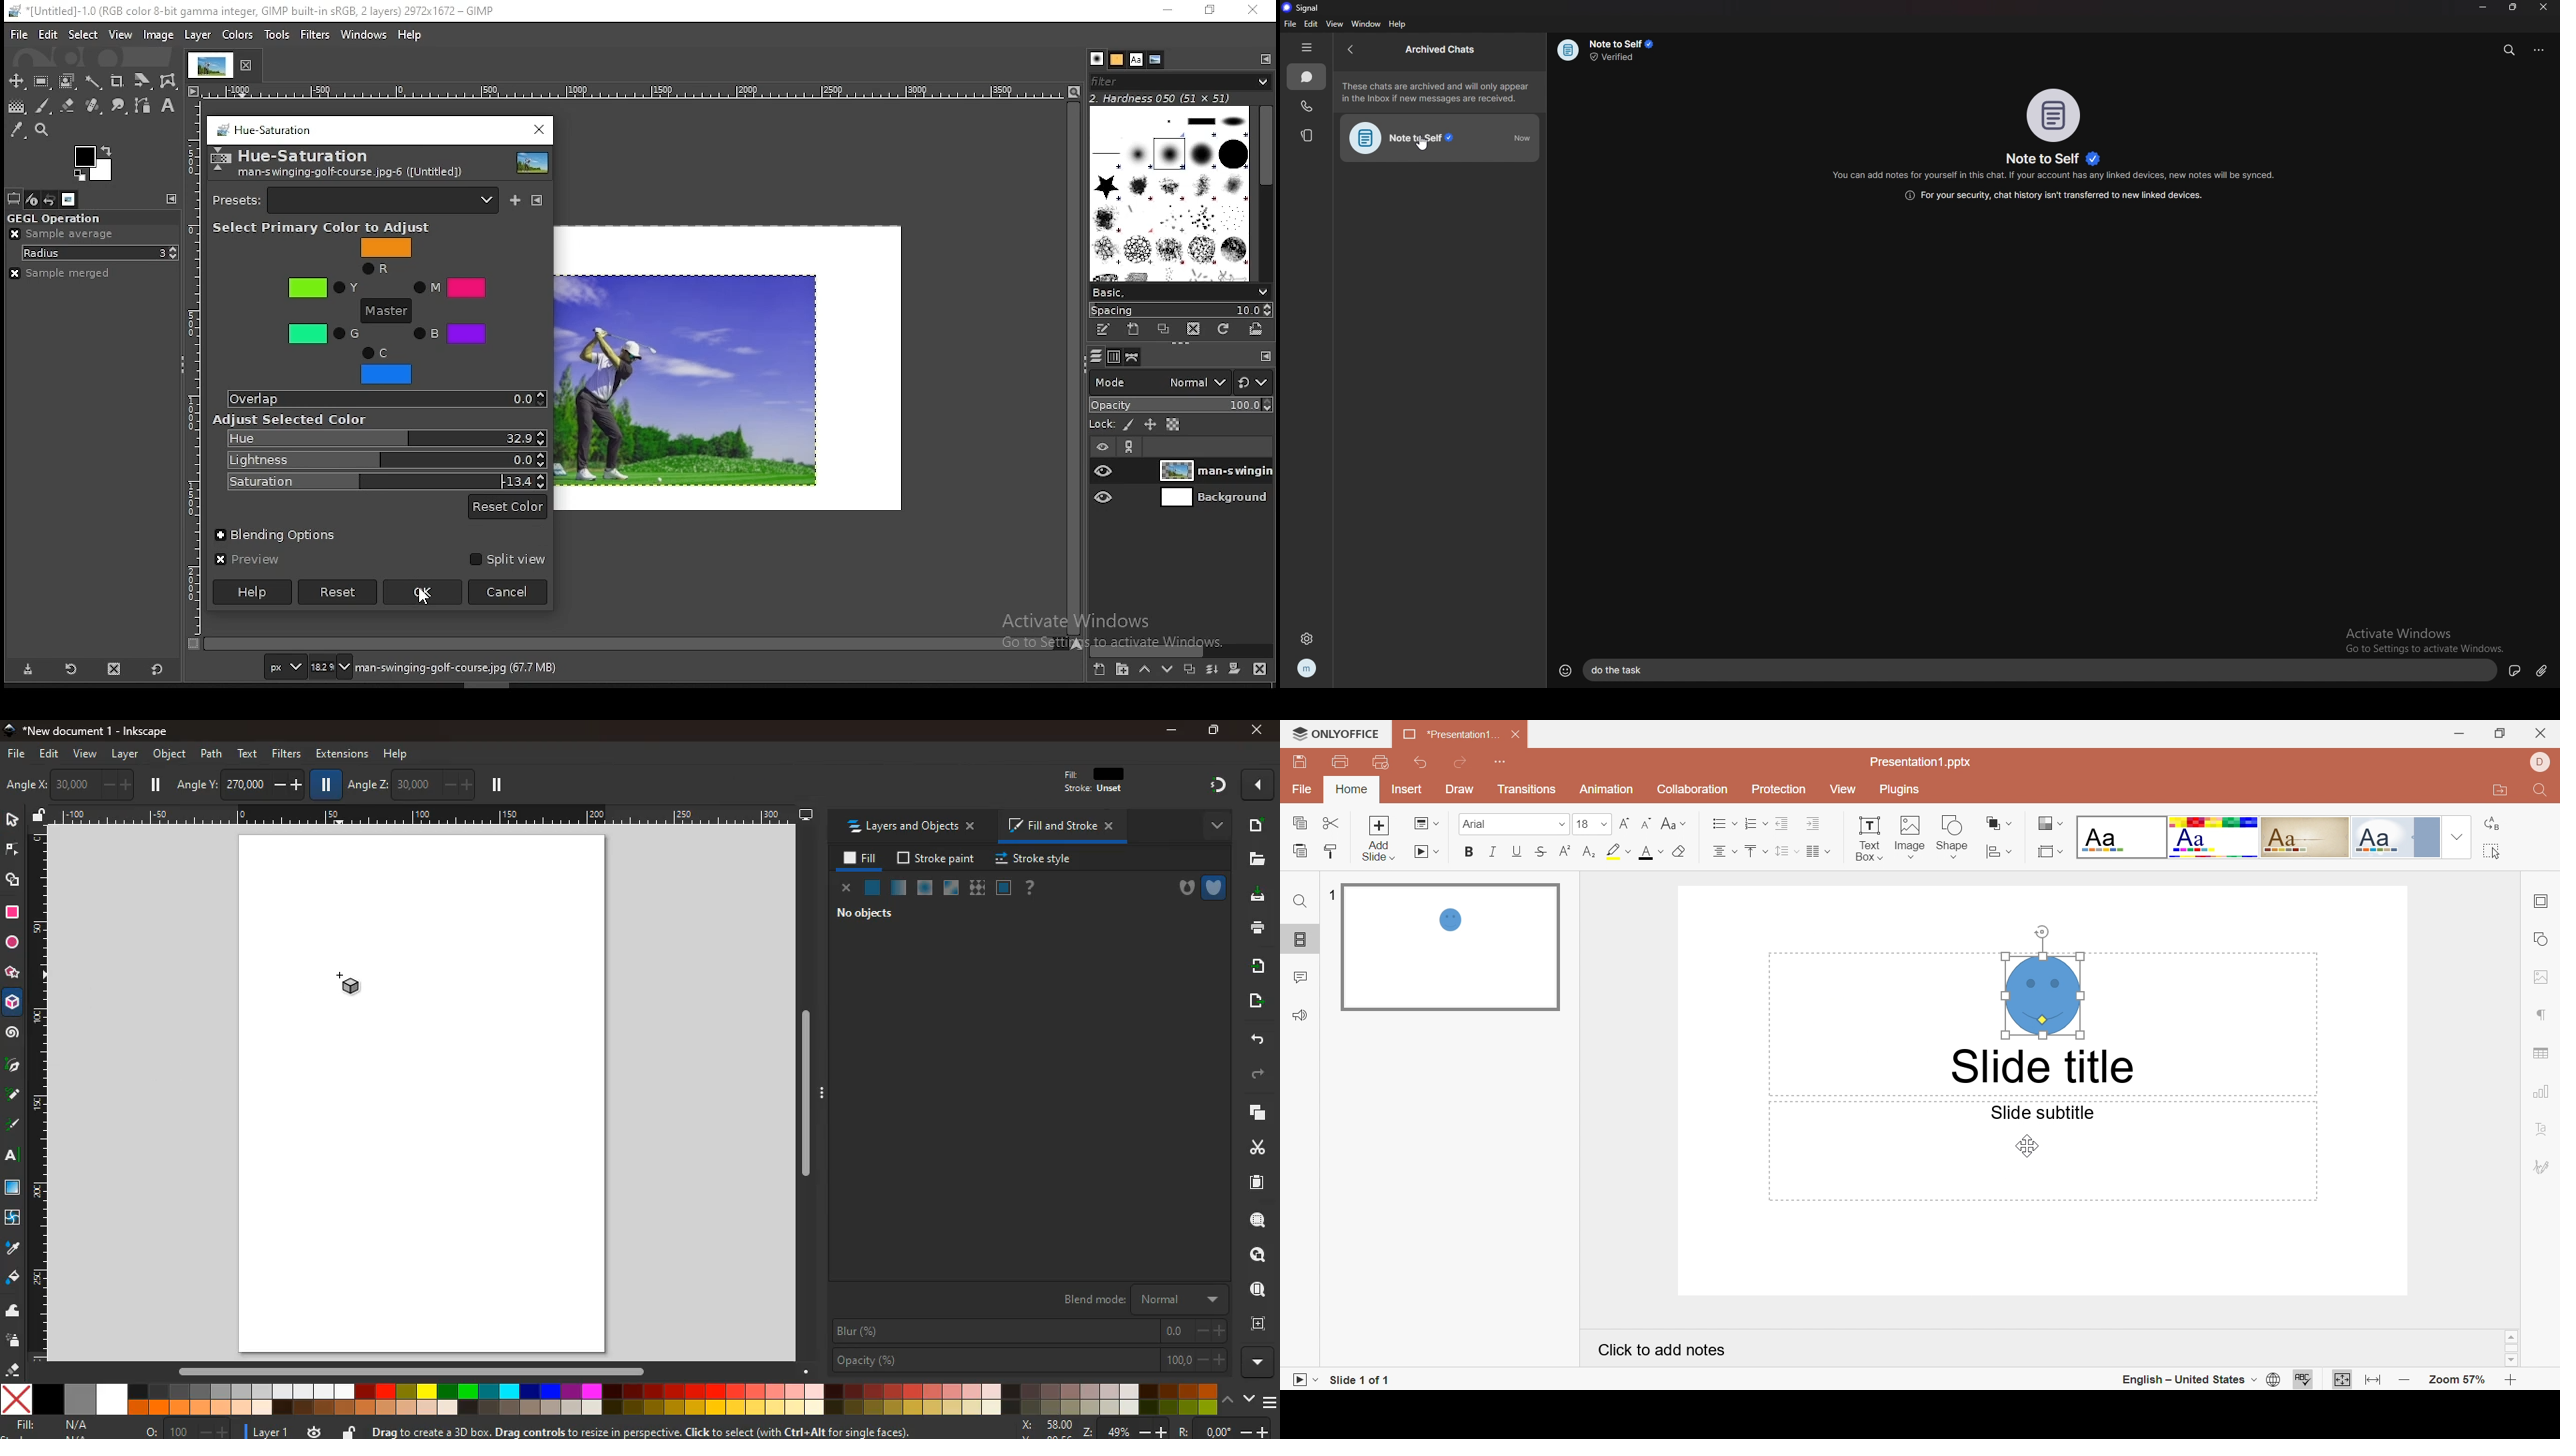  What do you see at coordinates (1212, 731) in the screenshot?
I see `Restore` at bounding box center [1212, 731].